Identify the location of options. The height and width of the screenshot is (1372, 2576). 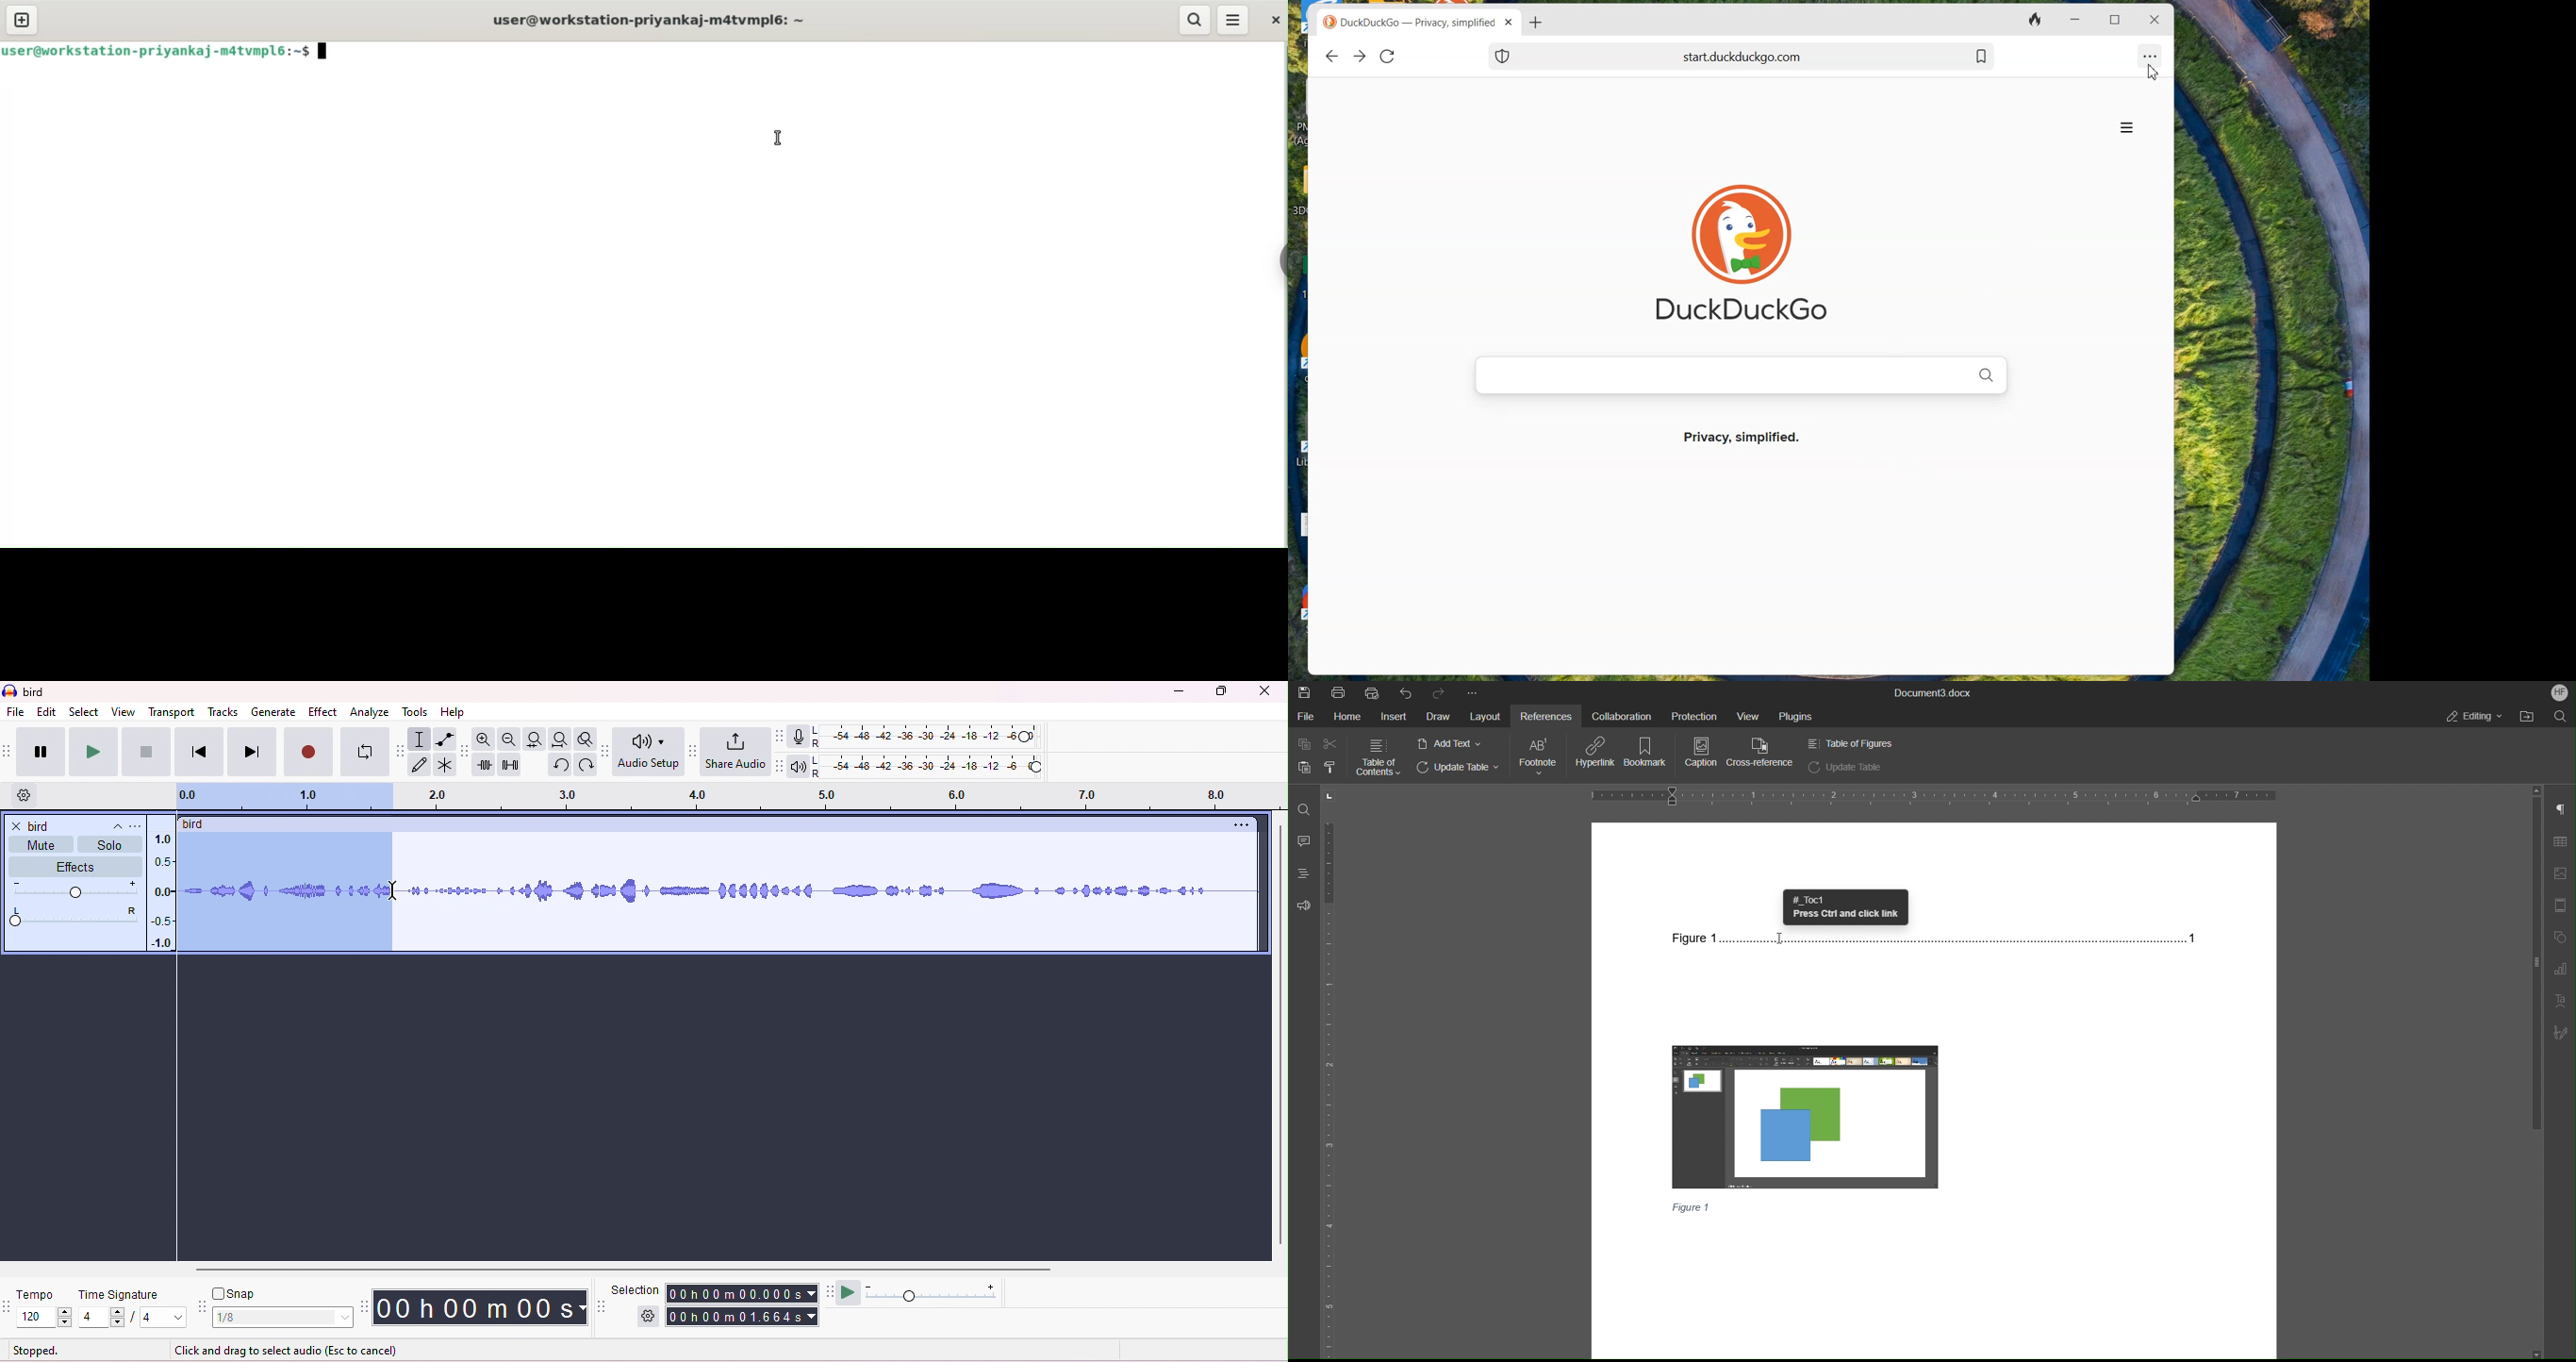
(1238, 826).